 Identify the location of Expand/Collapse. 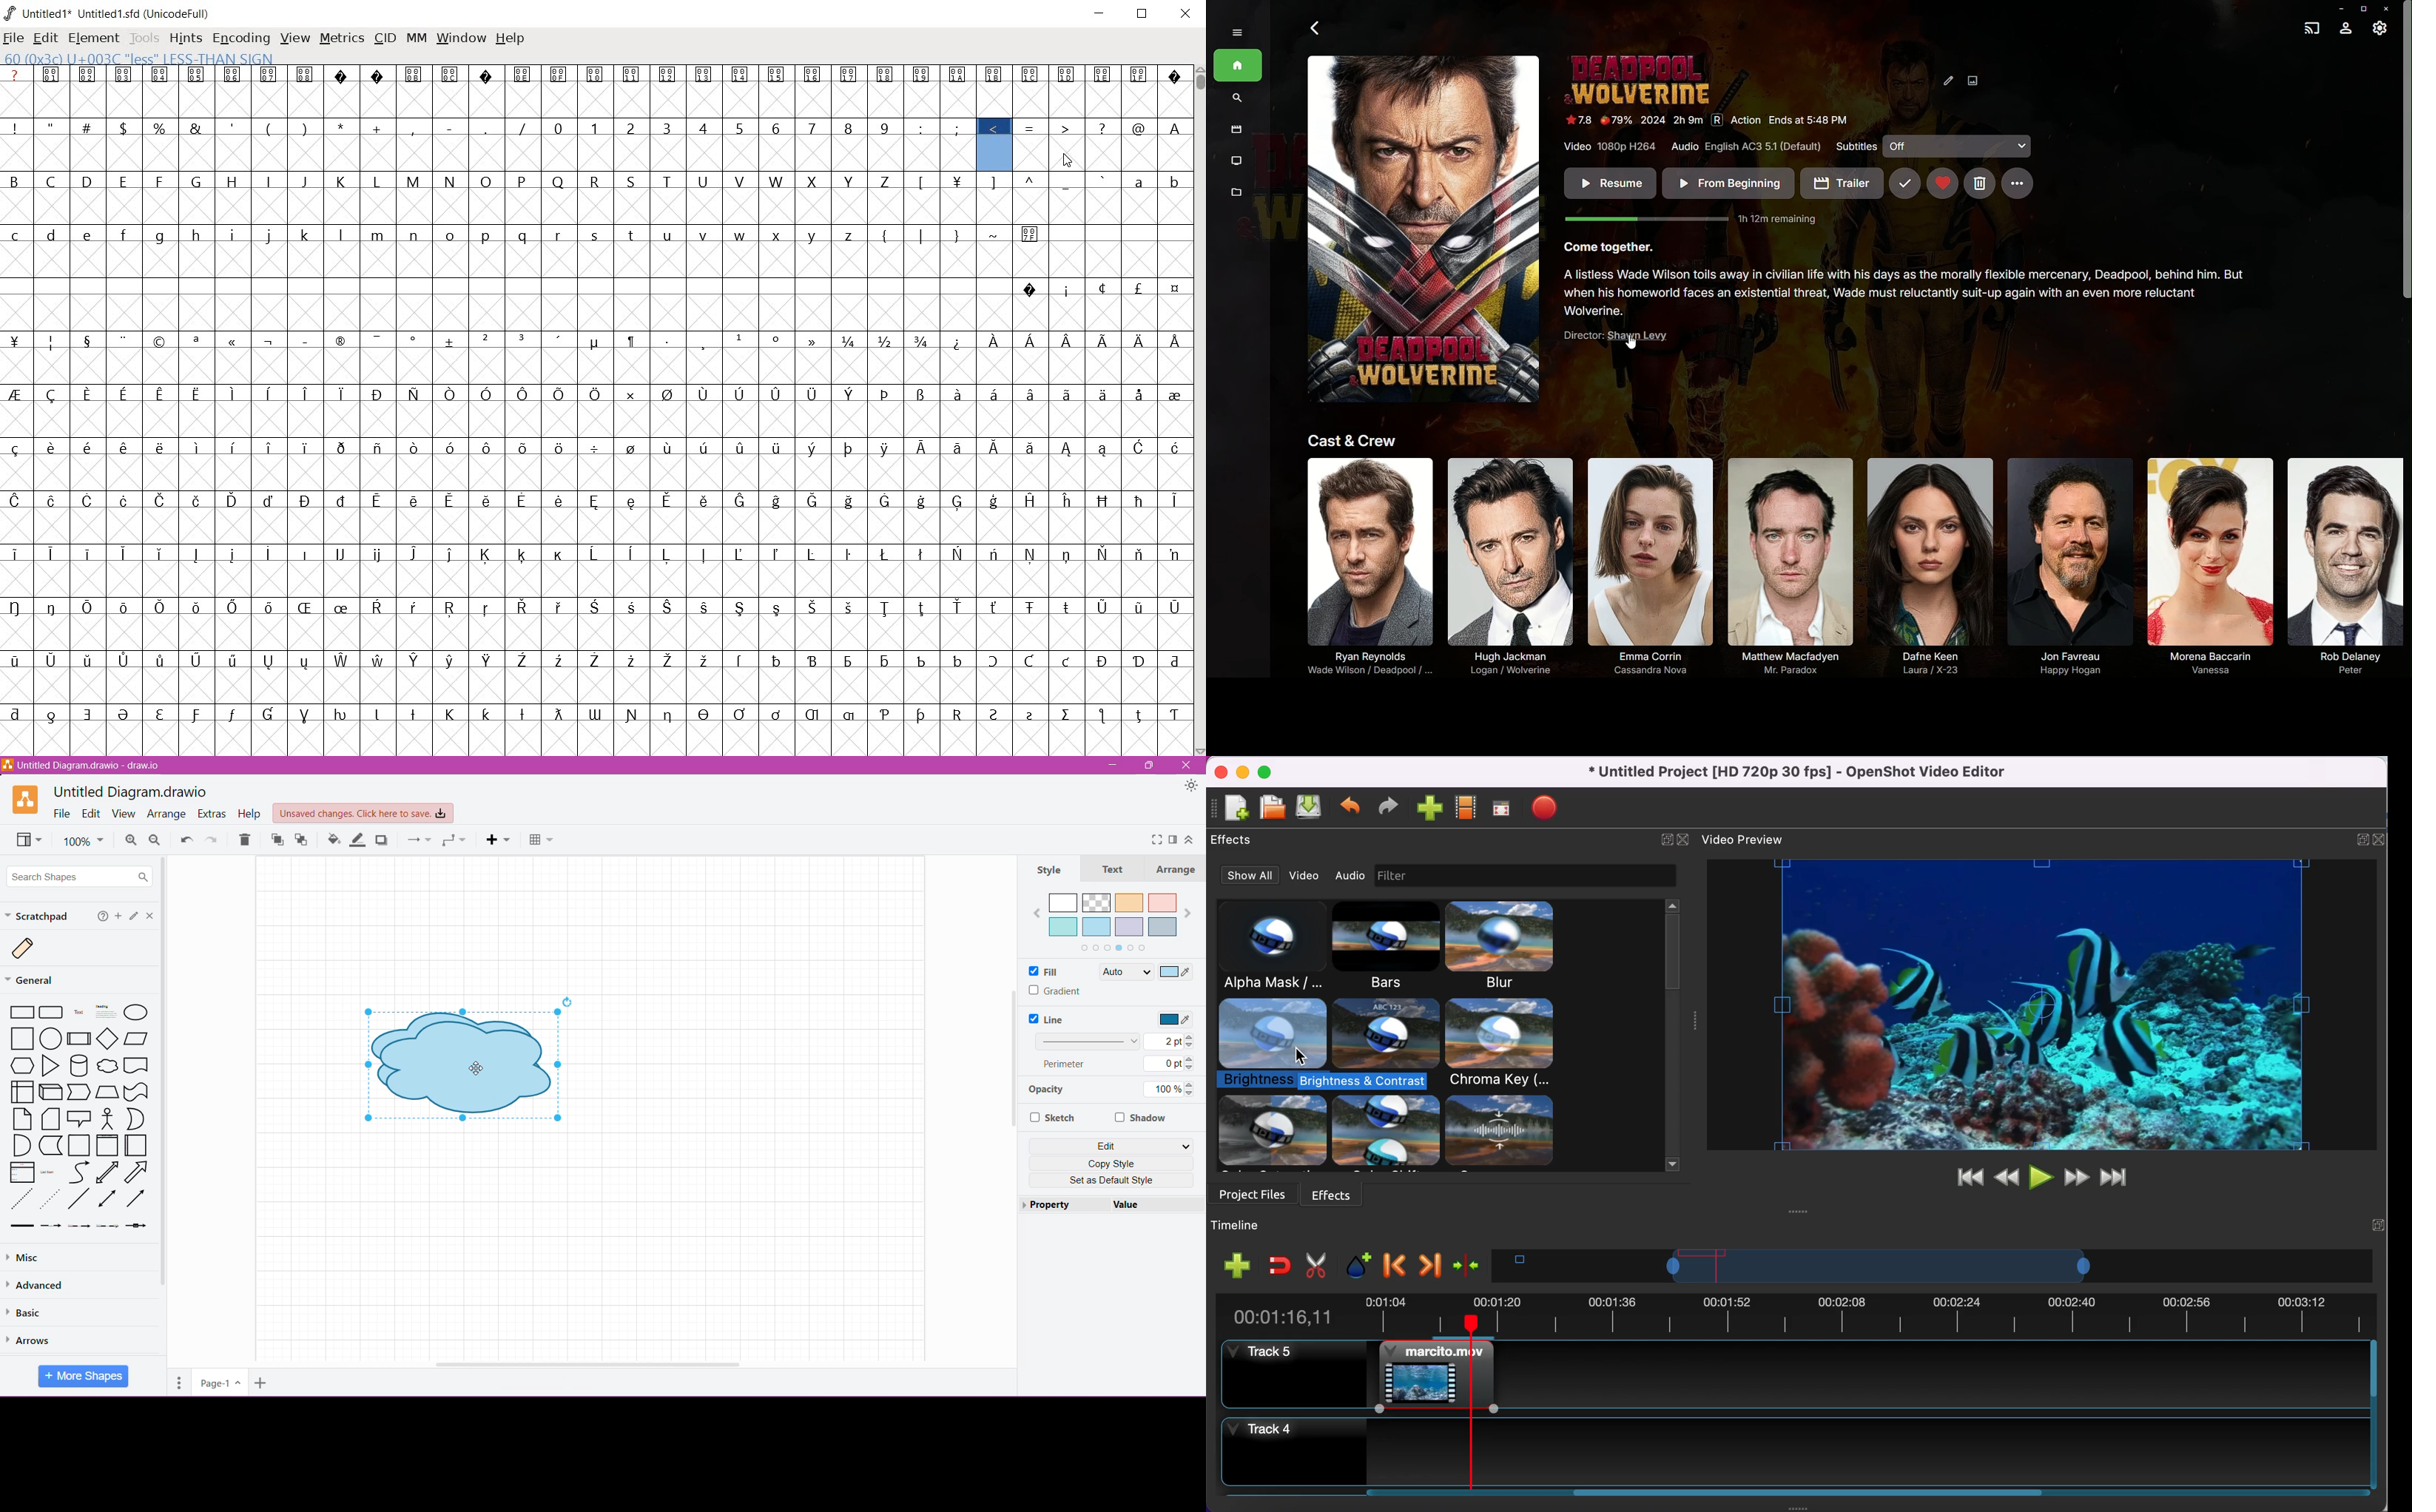
(1190, 841).